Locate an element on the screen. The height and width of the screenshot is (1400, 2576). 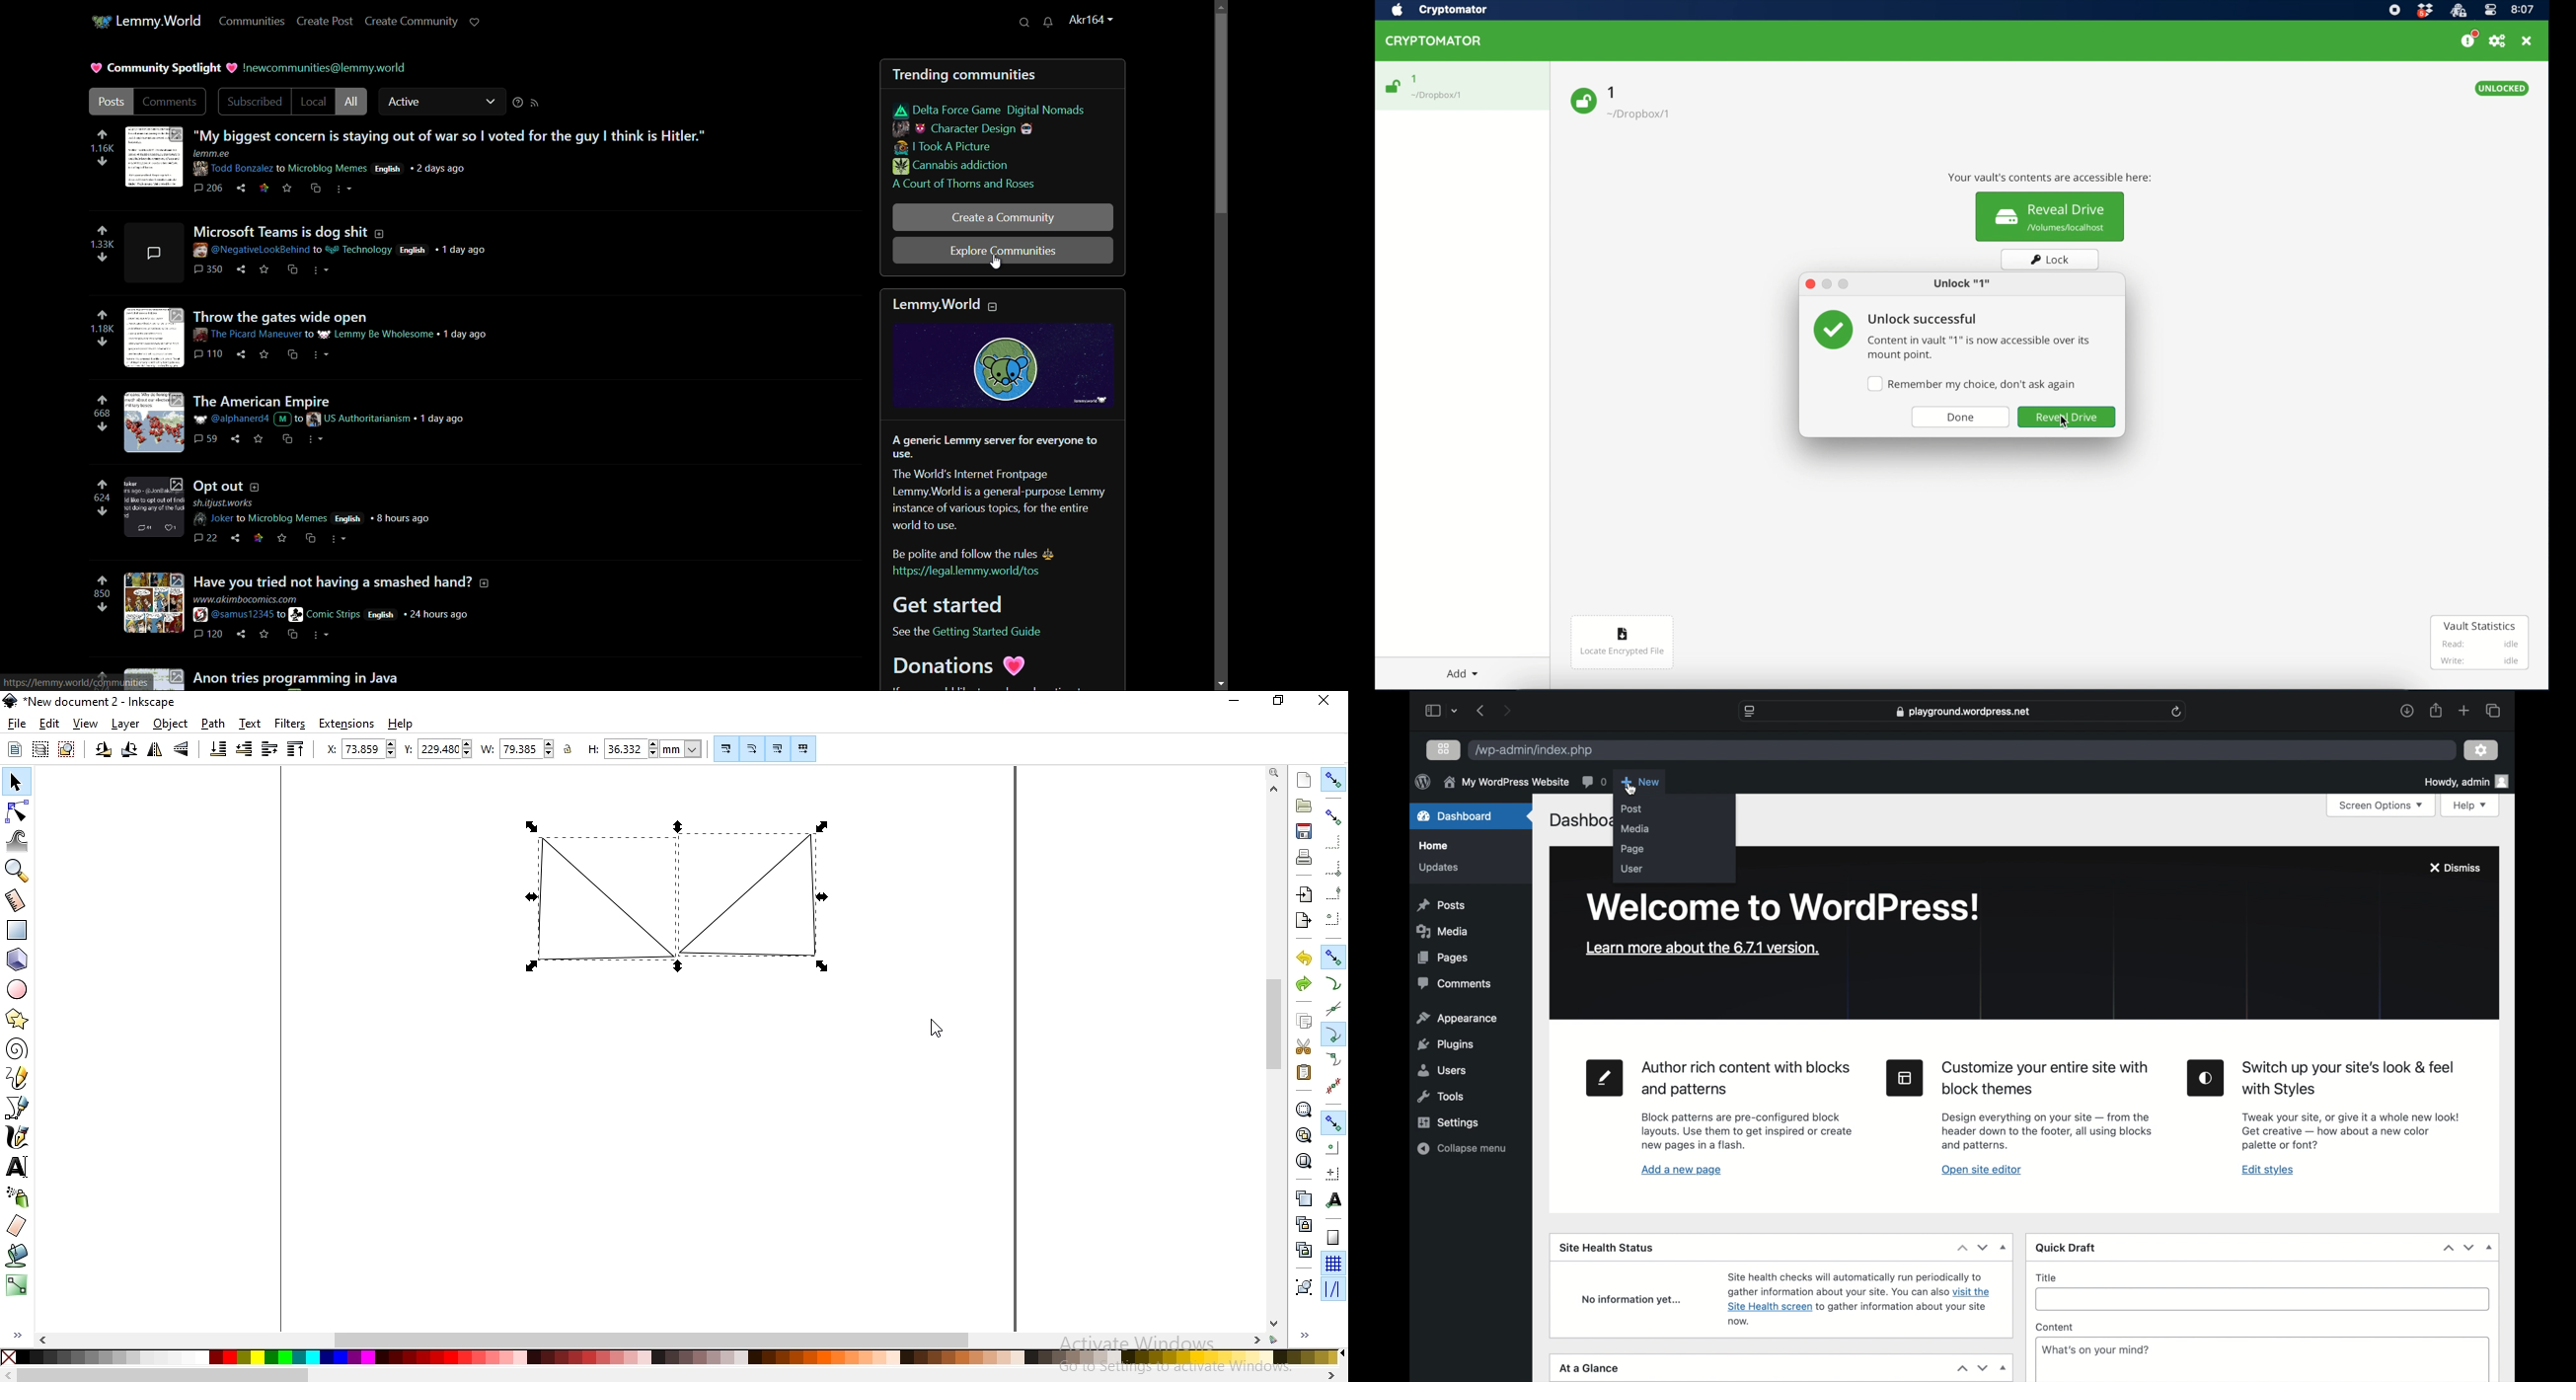
no information yet is located at coordinates (1633, 1301).